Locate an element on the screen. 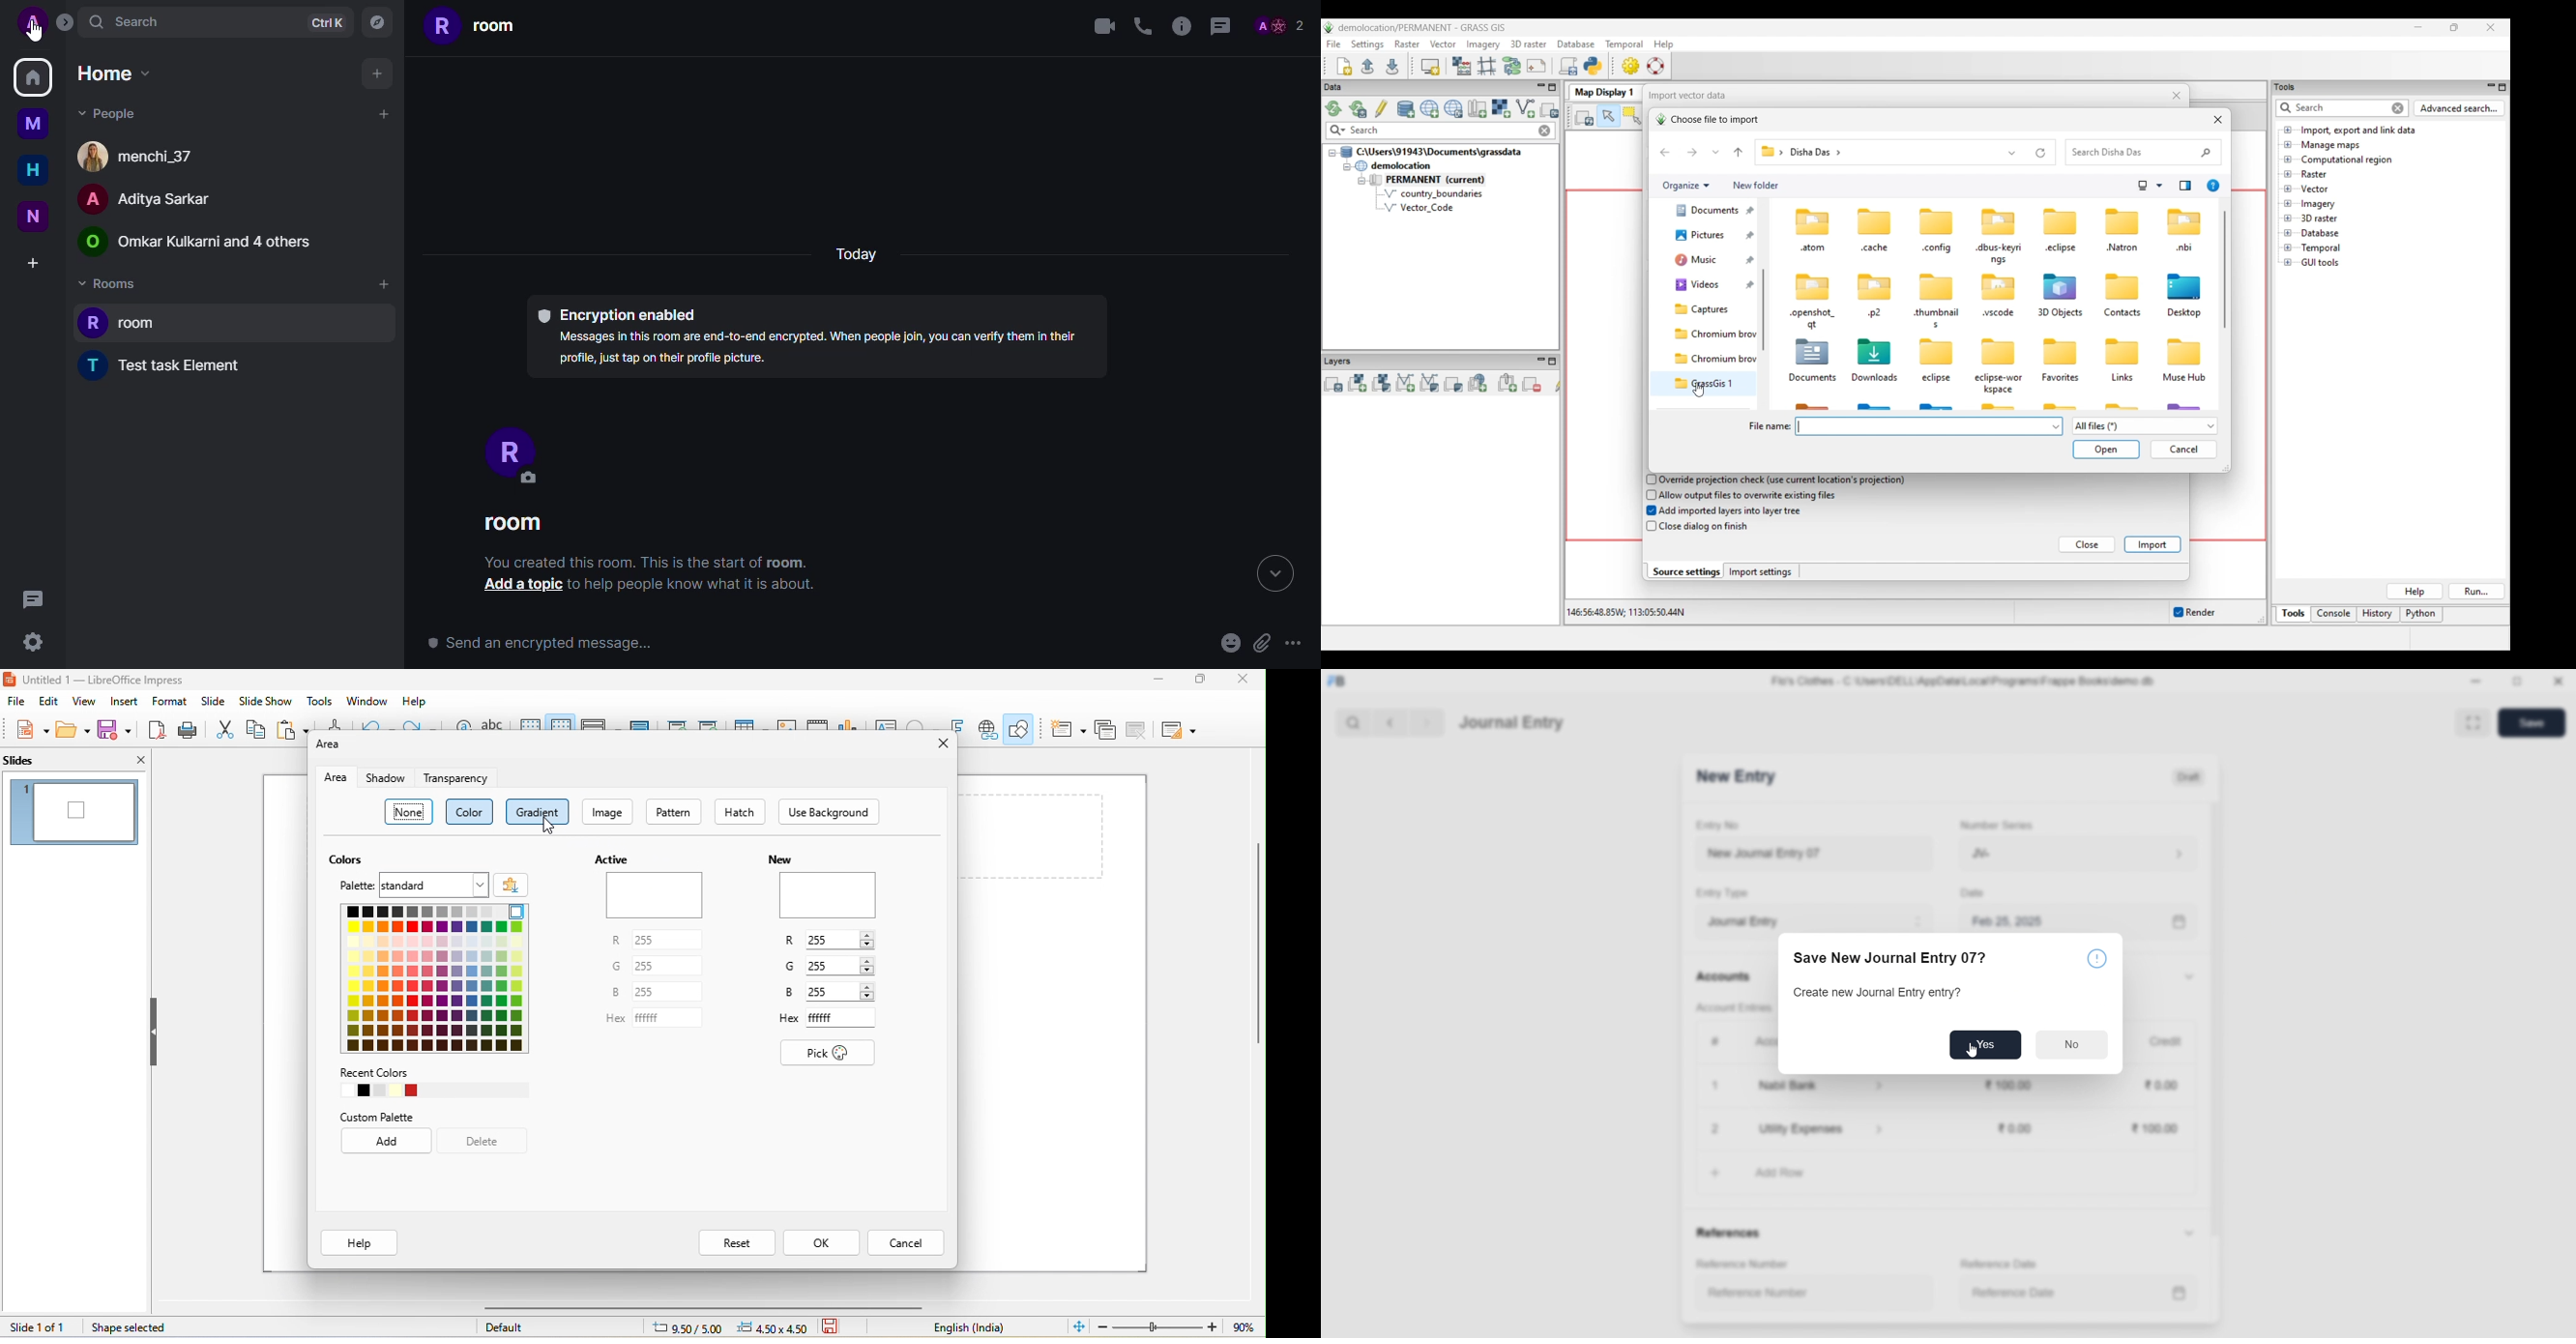 The width and height of the screenshot is (2576, 1344). use background is located at coordinates (830, 813).